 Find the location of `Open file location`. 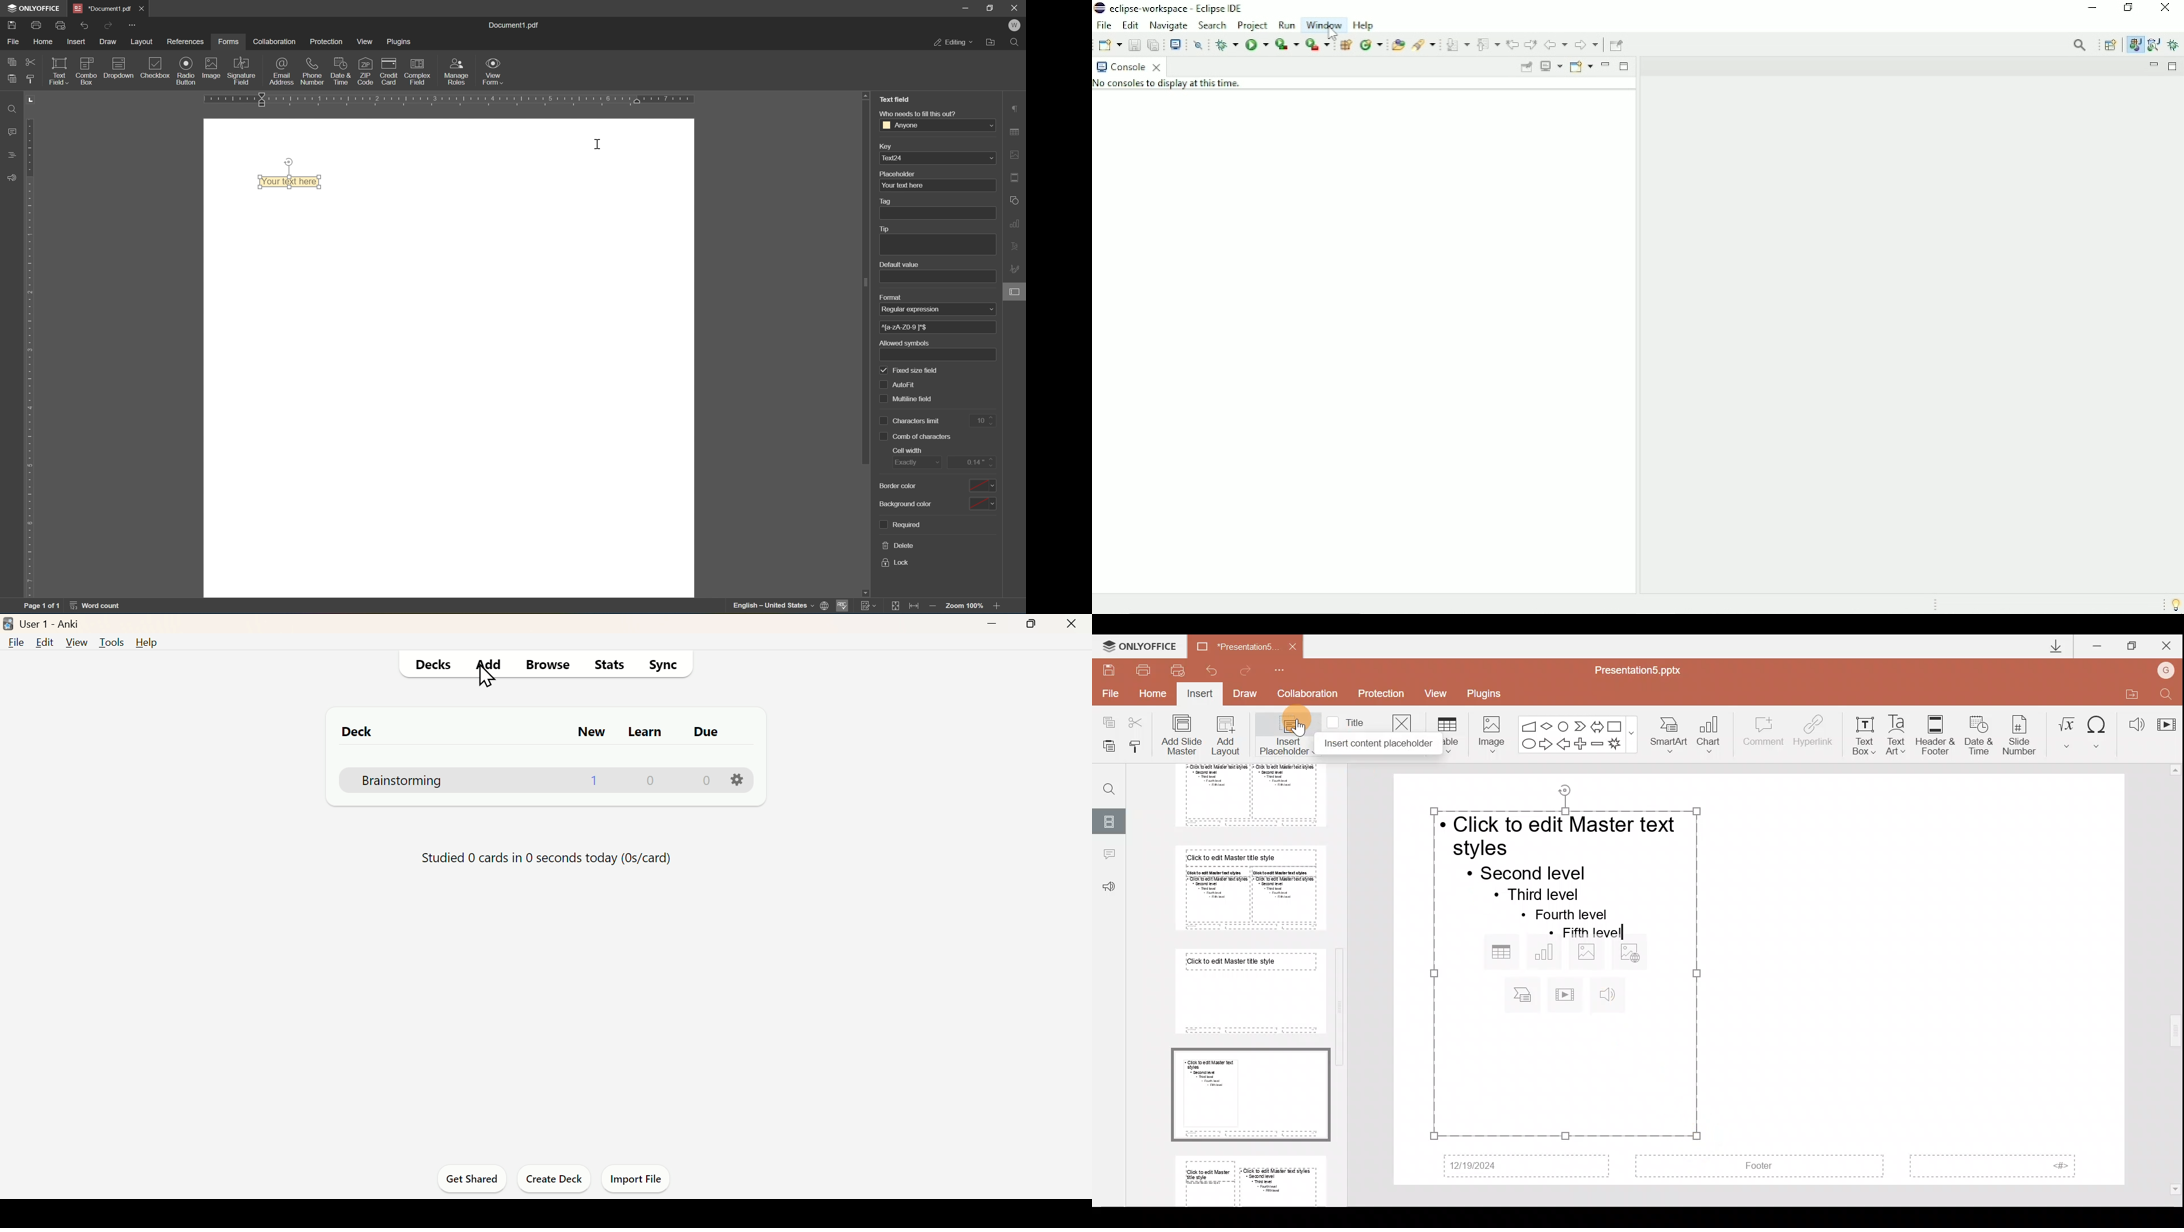

Open file location is located at coordinates (2130, 692).